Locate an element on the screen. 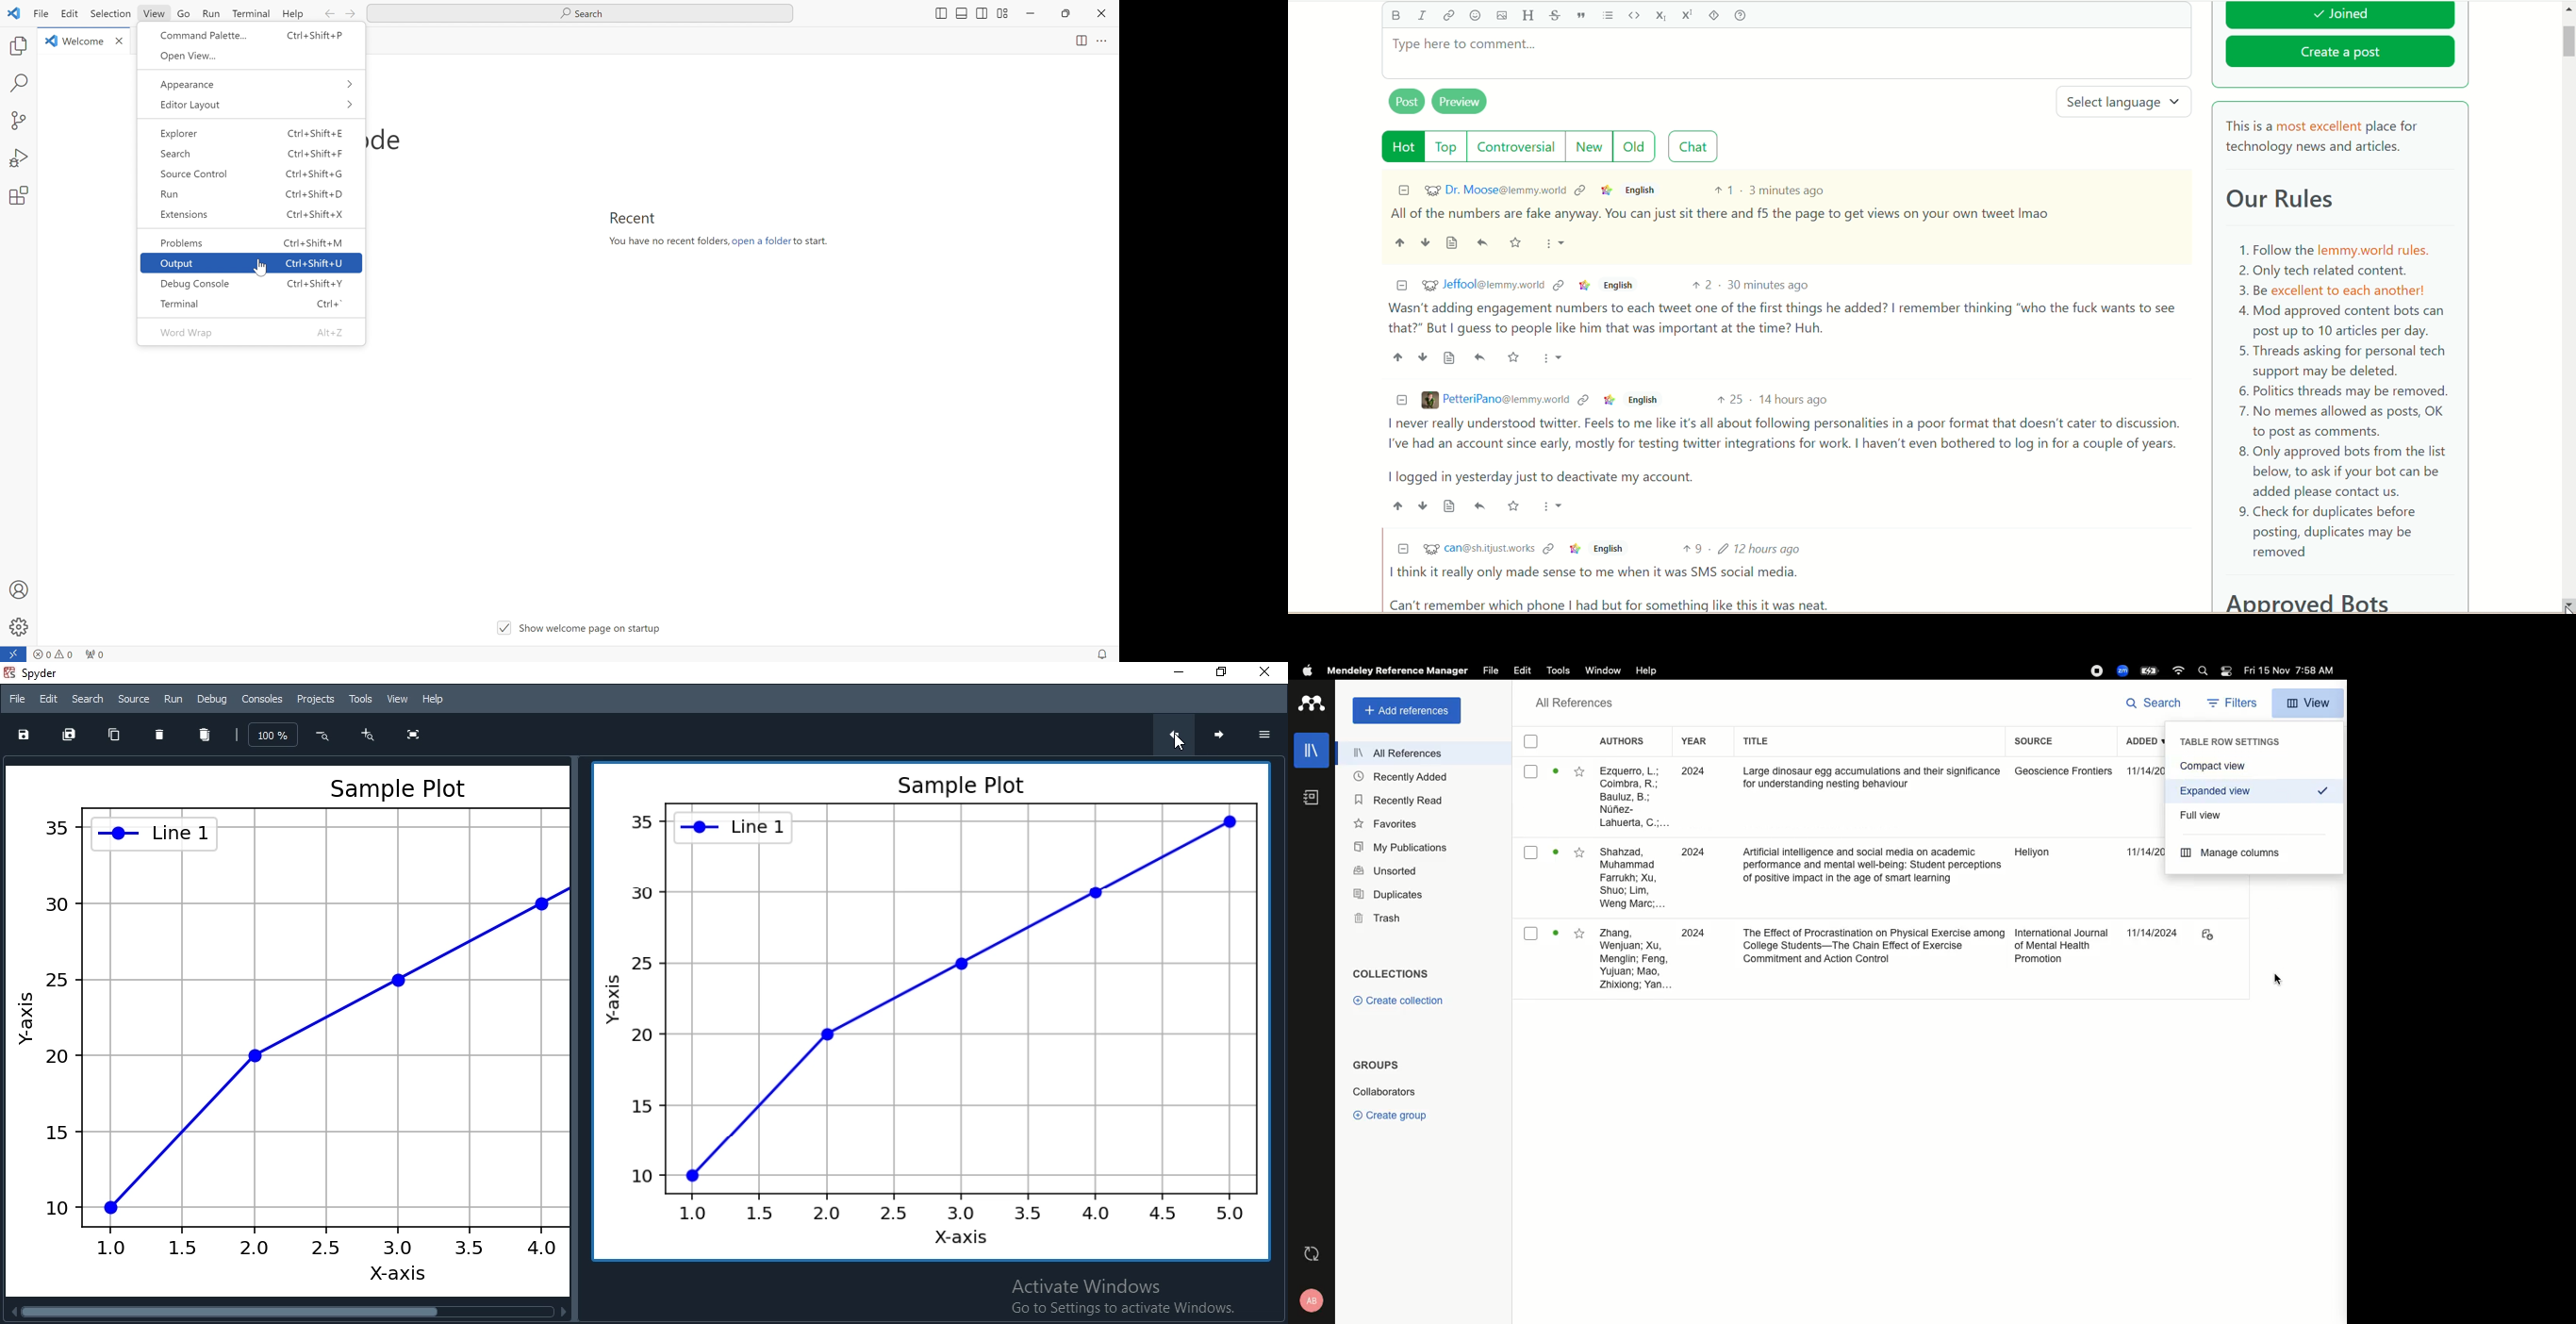 Image resolution: width=2576 pixels, height=1344 pixels. Account and help is located at coordinates (1308, 1300).